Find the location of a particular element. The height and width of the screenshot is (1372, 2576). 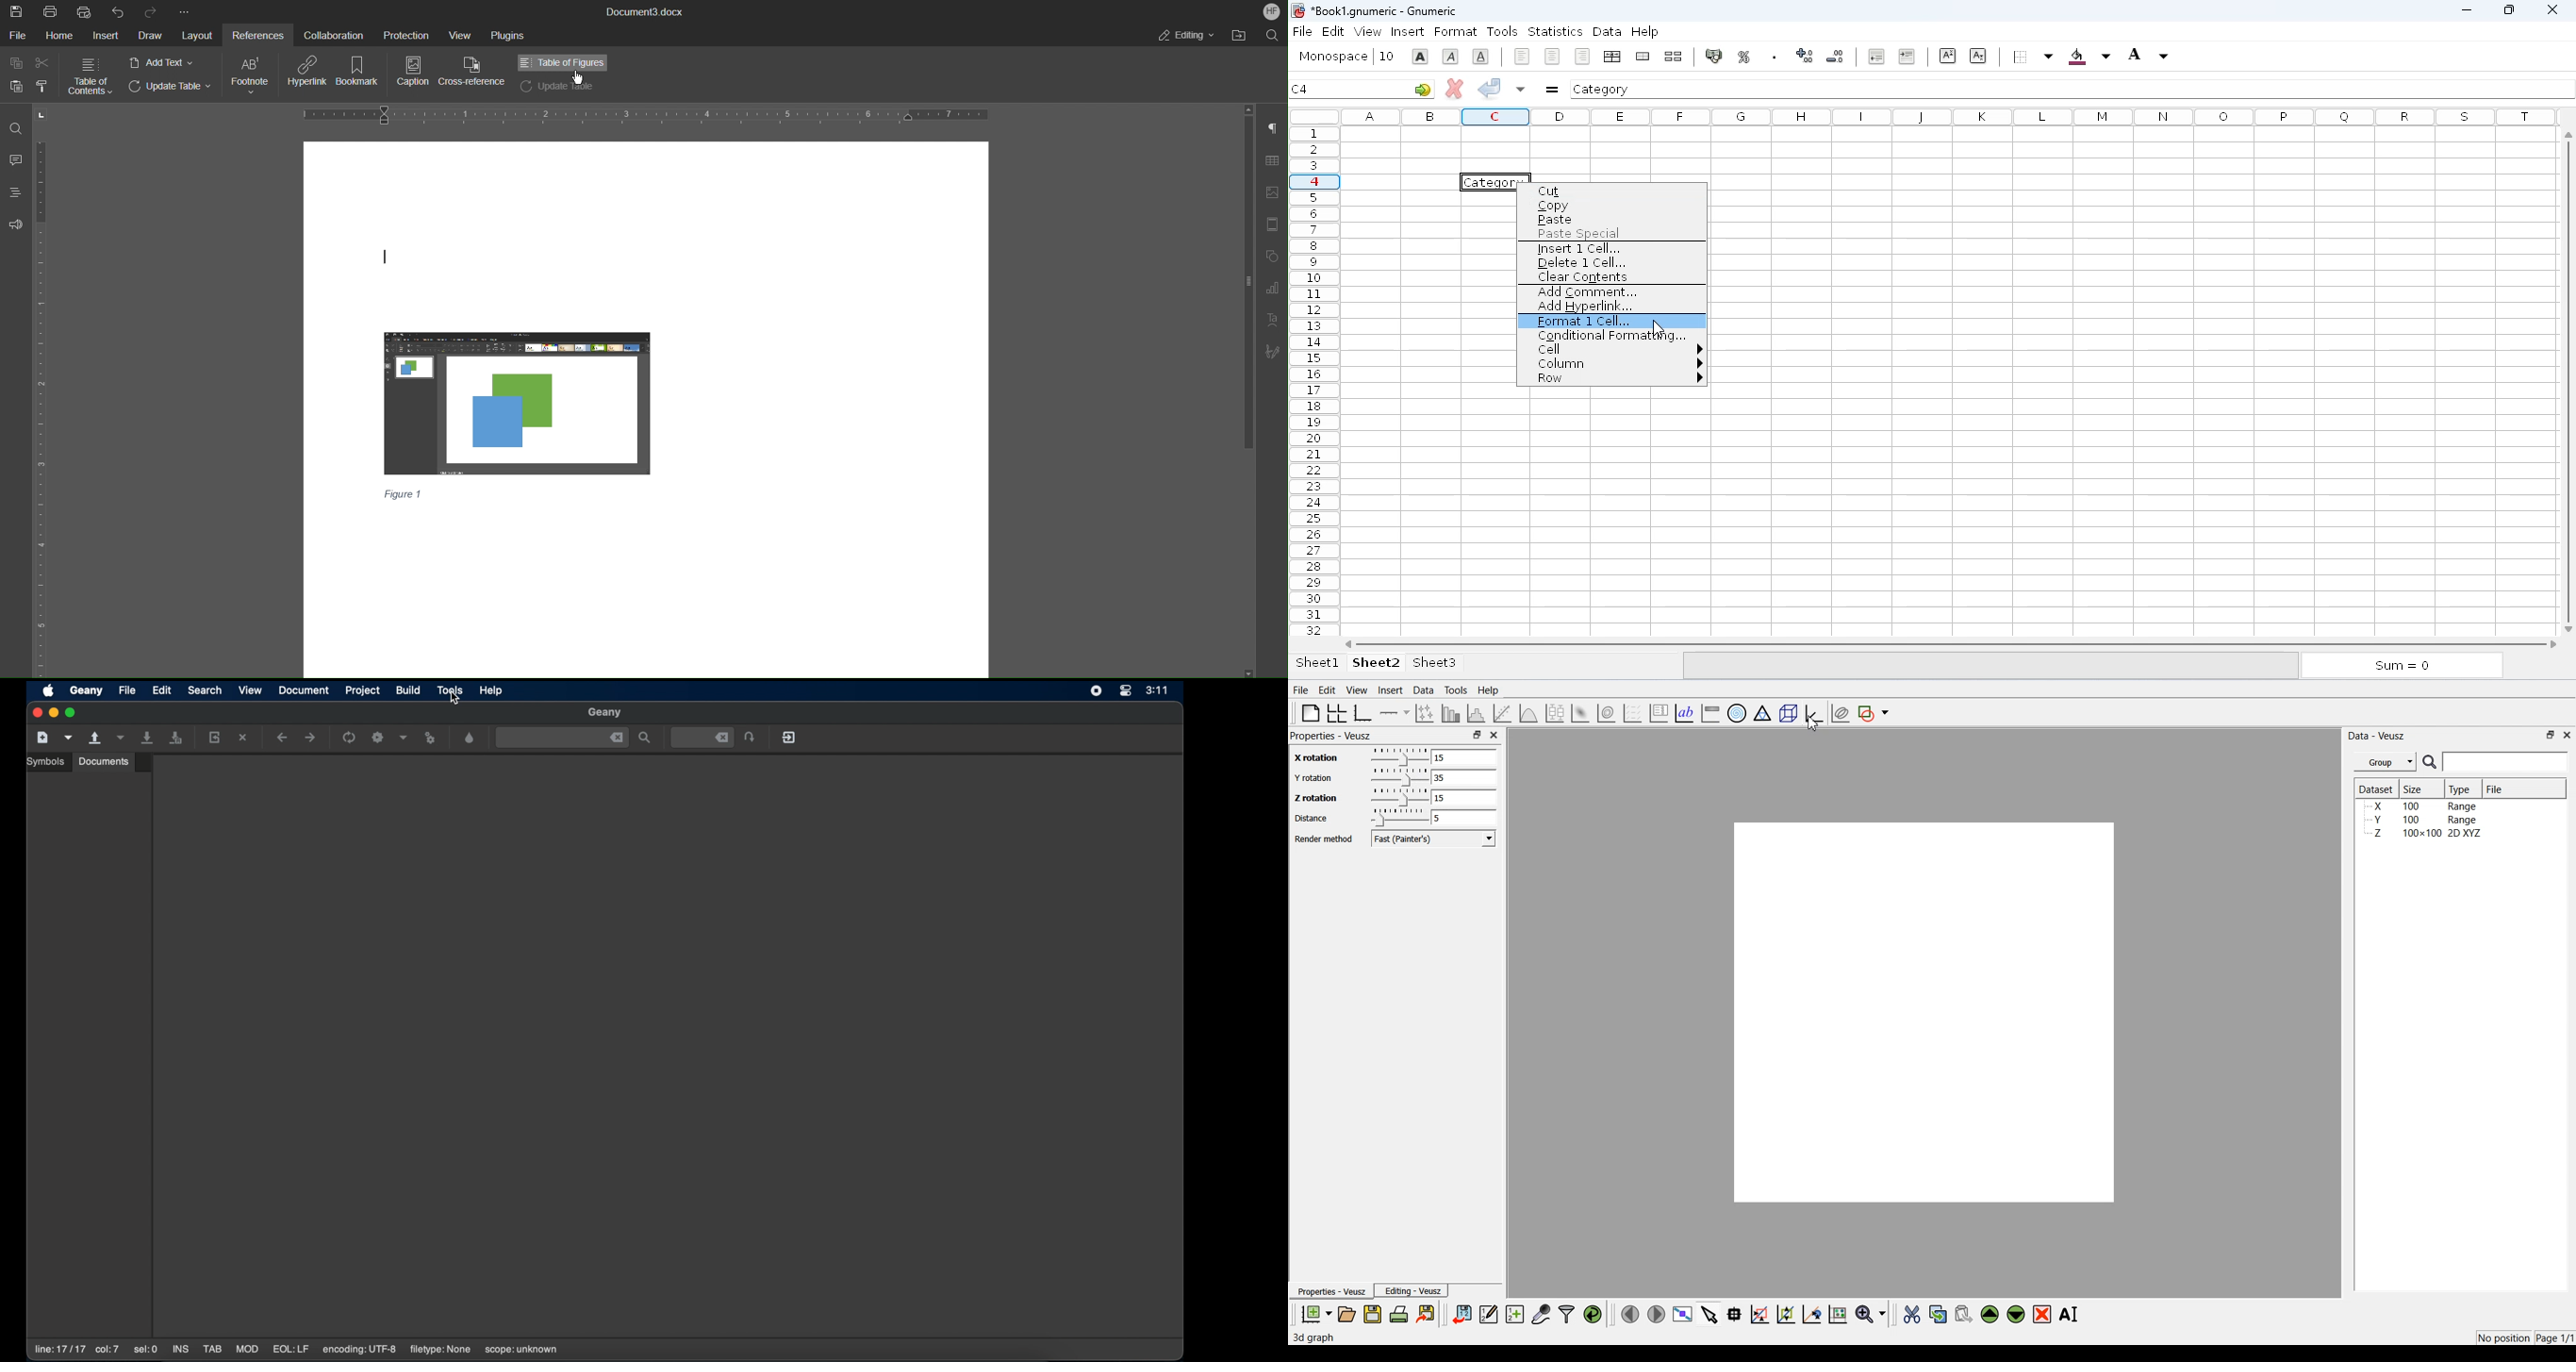

insert is located at coordinates (1408, 32).